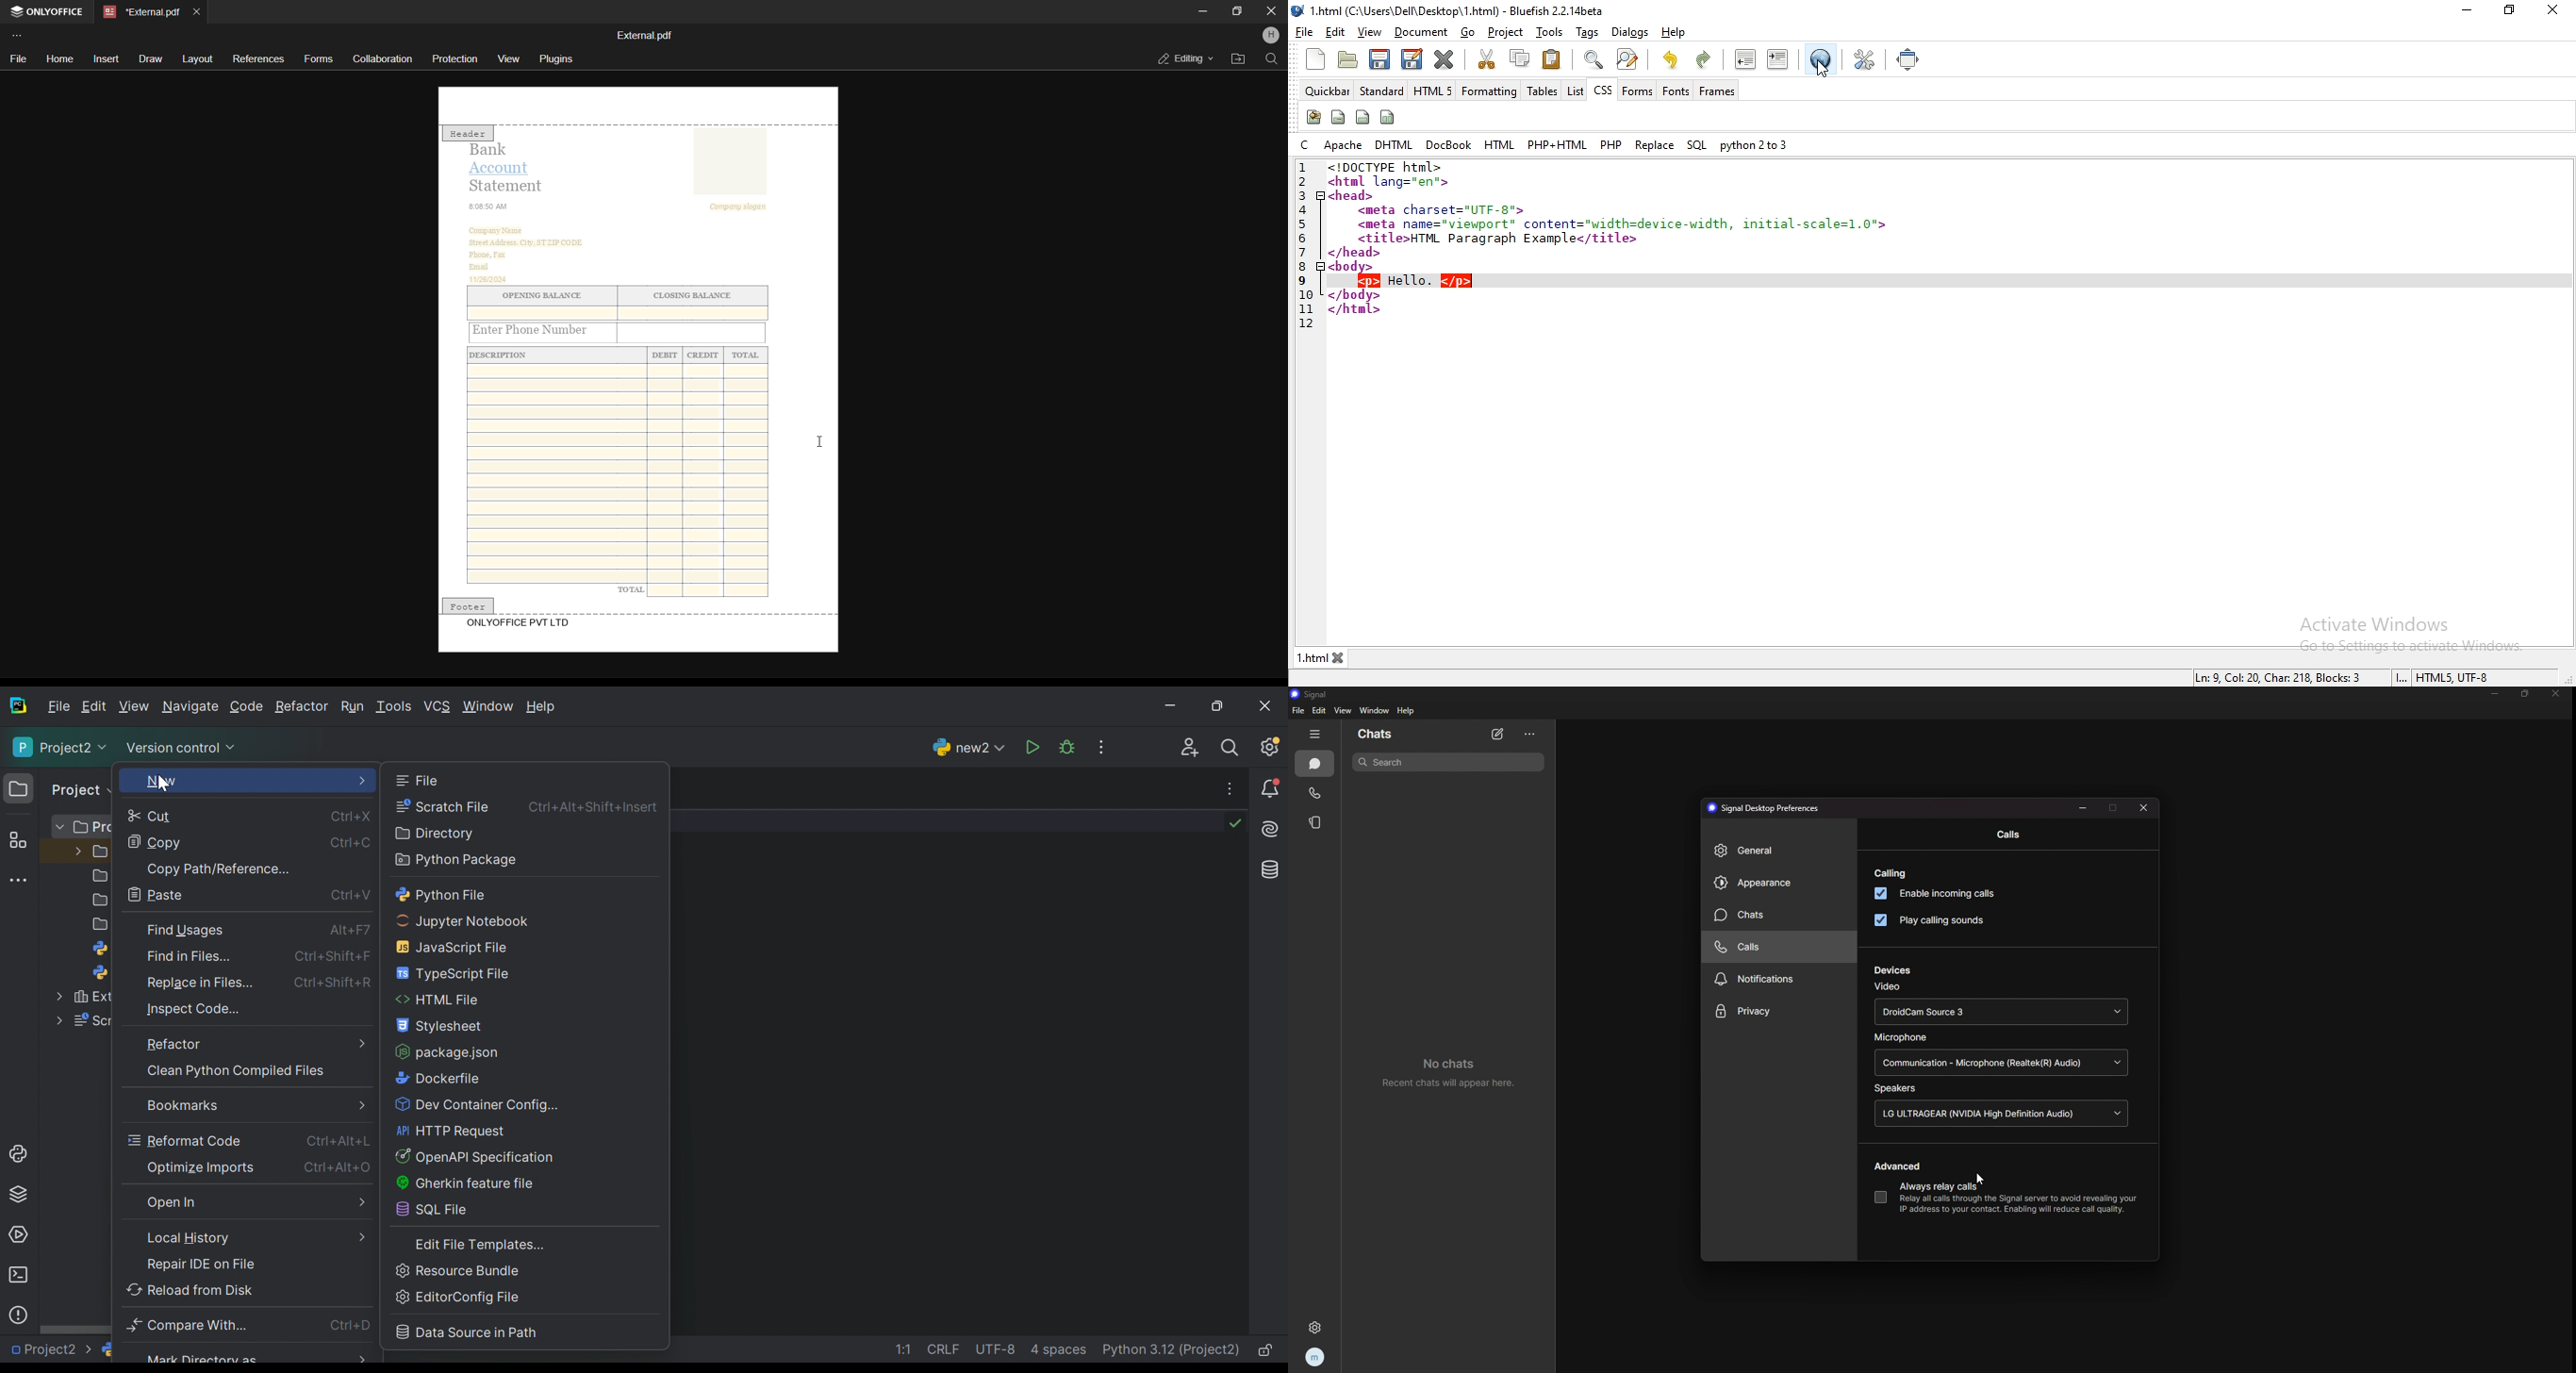 The height and width of the screenshot is (1400, 2576). Describe the element at coordinates (134, 706) in the screenshot. I see `View` at that location.